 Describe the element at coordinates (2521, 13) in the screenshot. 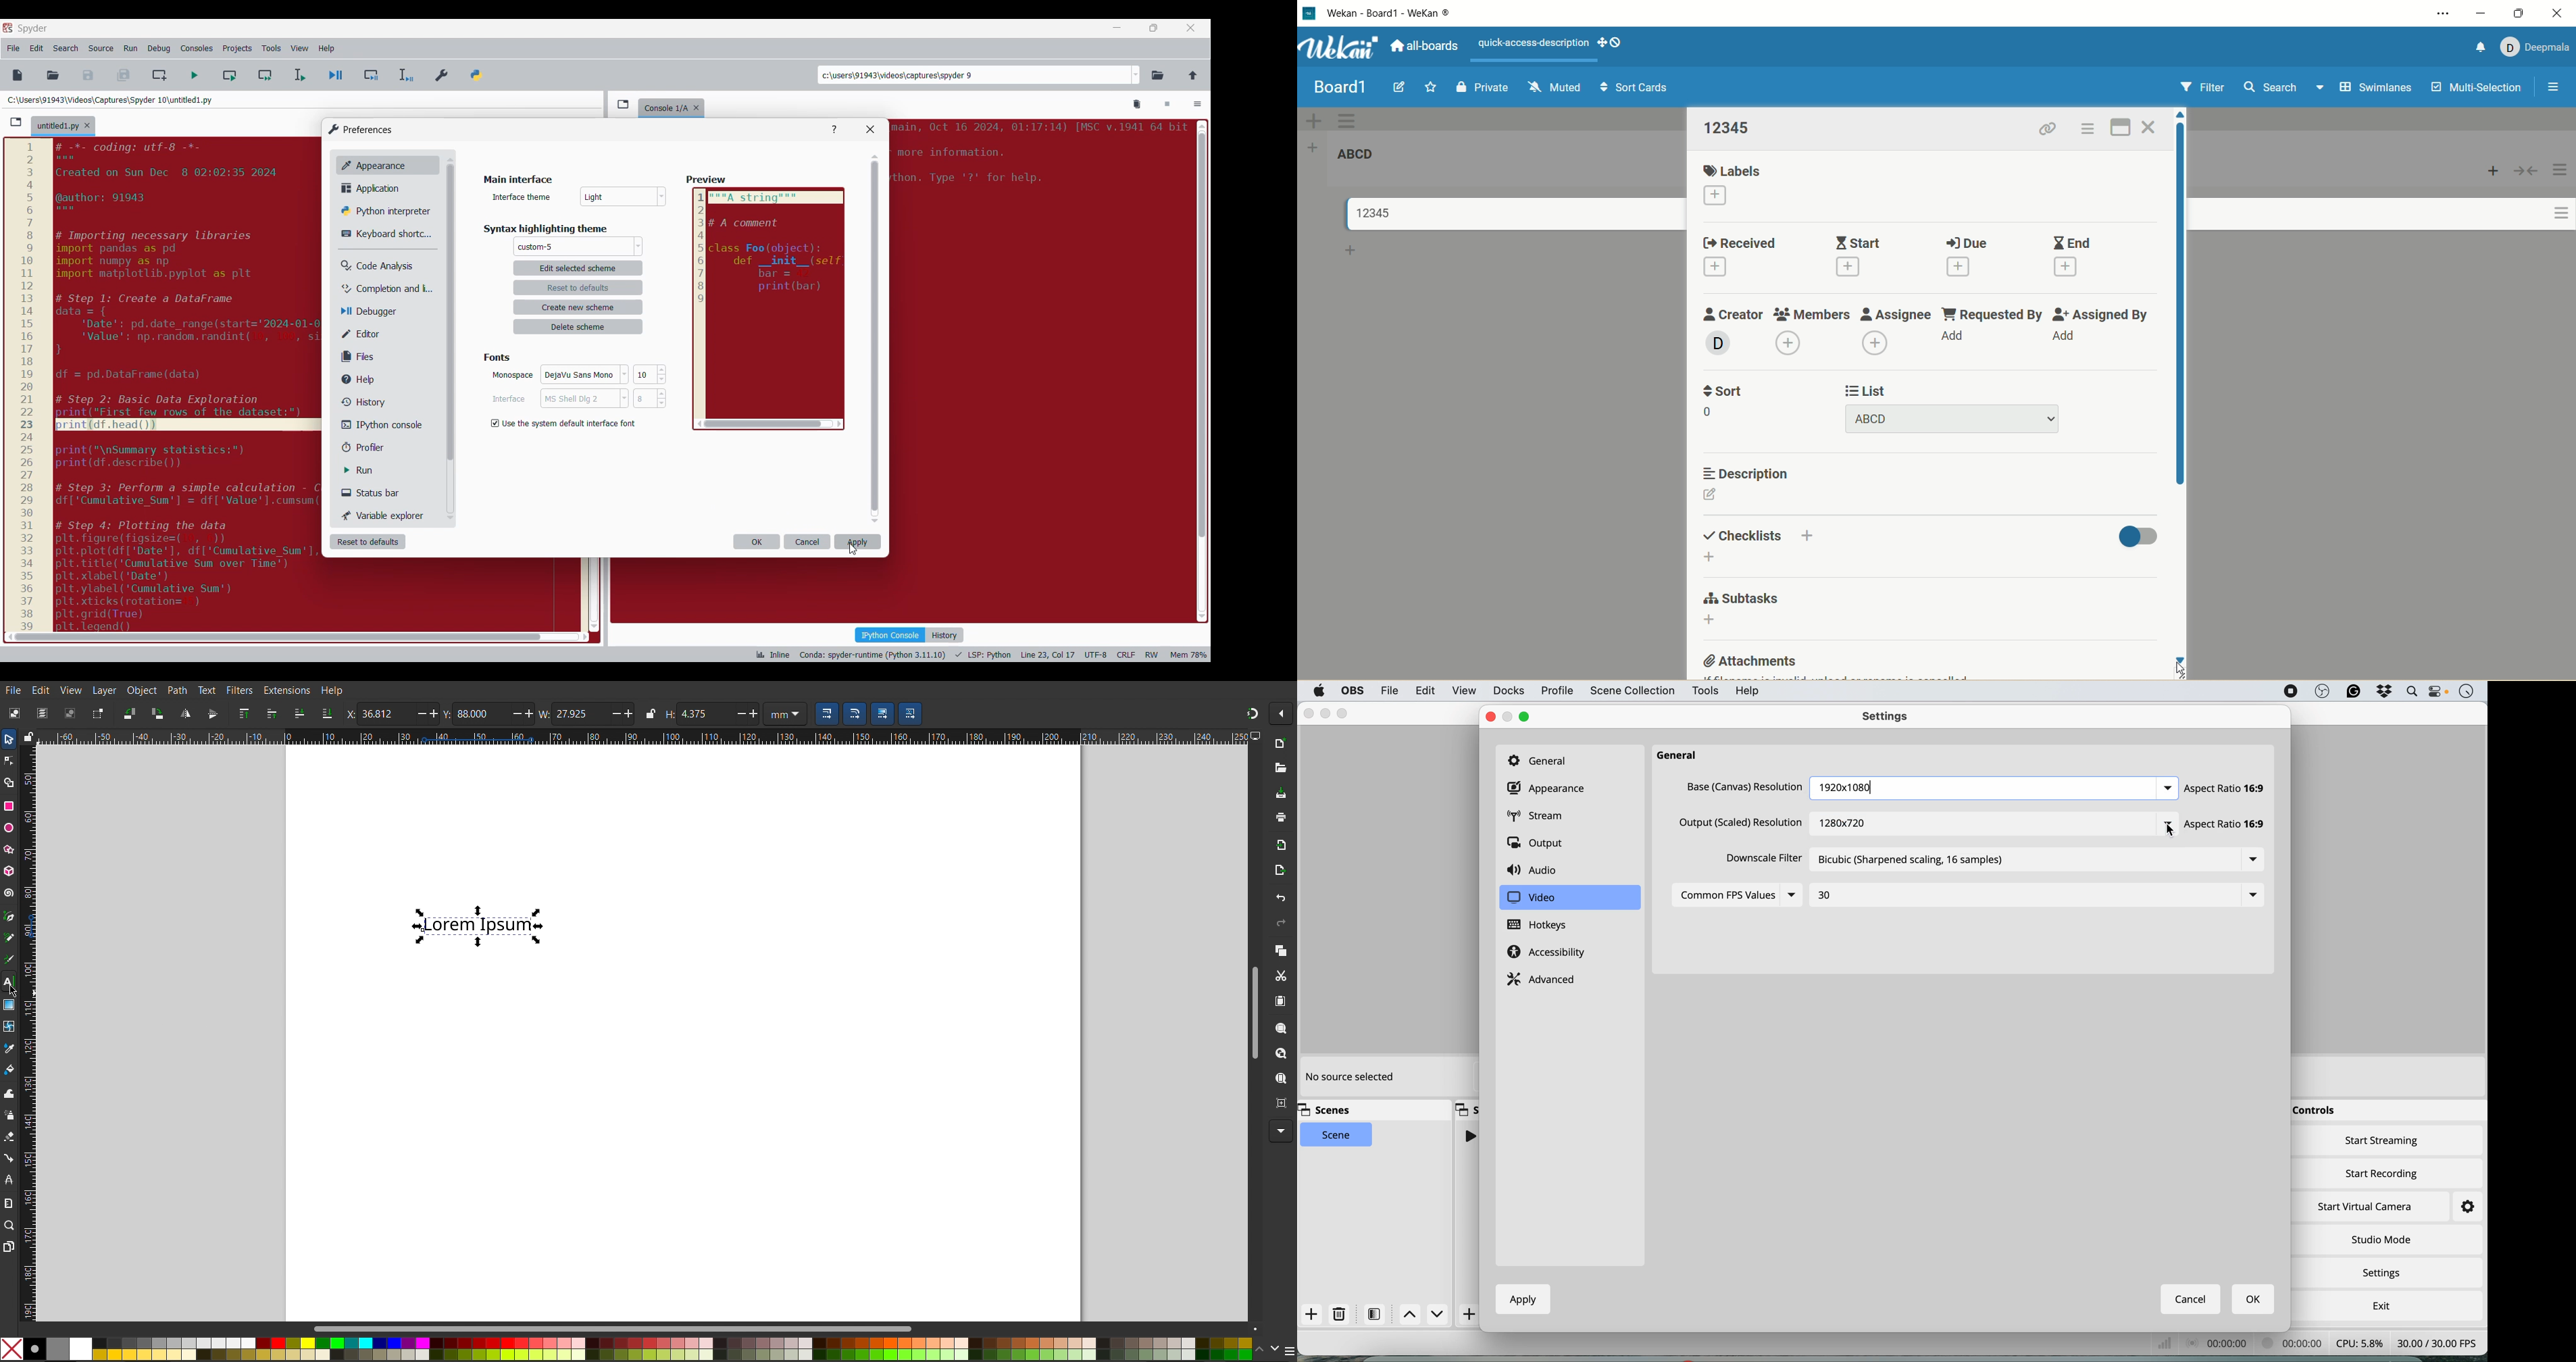

I see `maximize` at that location.